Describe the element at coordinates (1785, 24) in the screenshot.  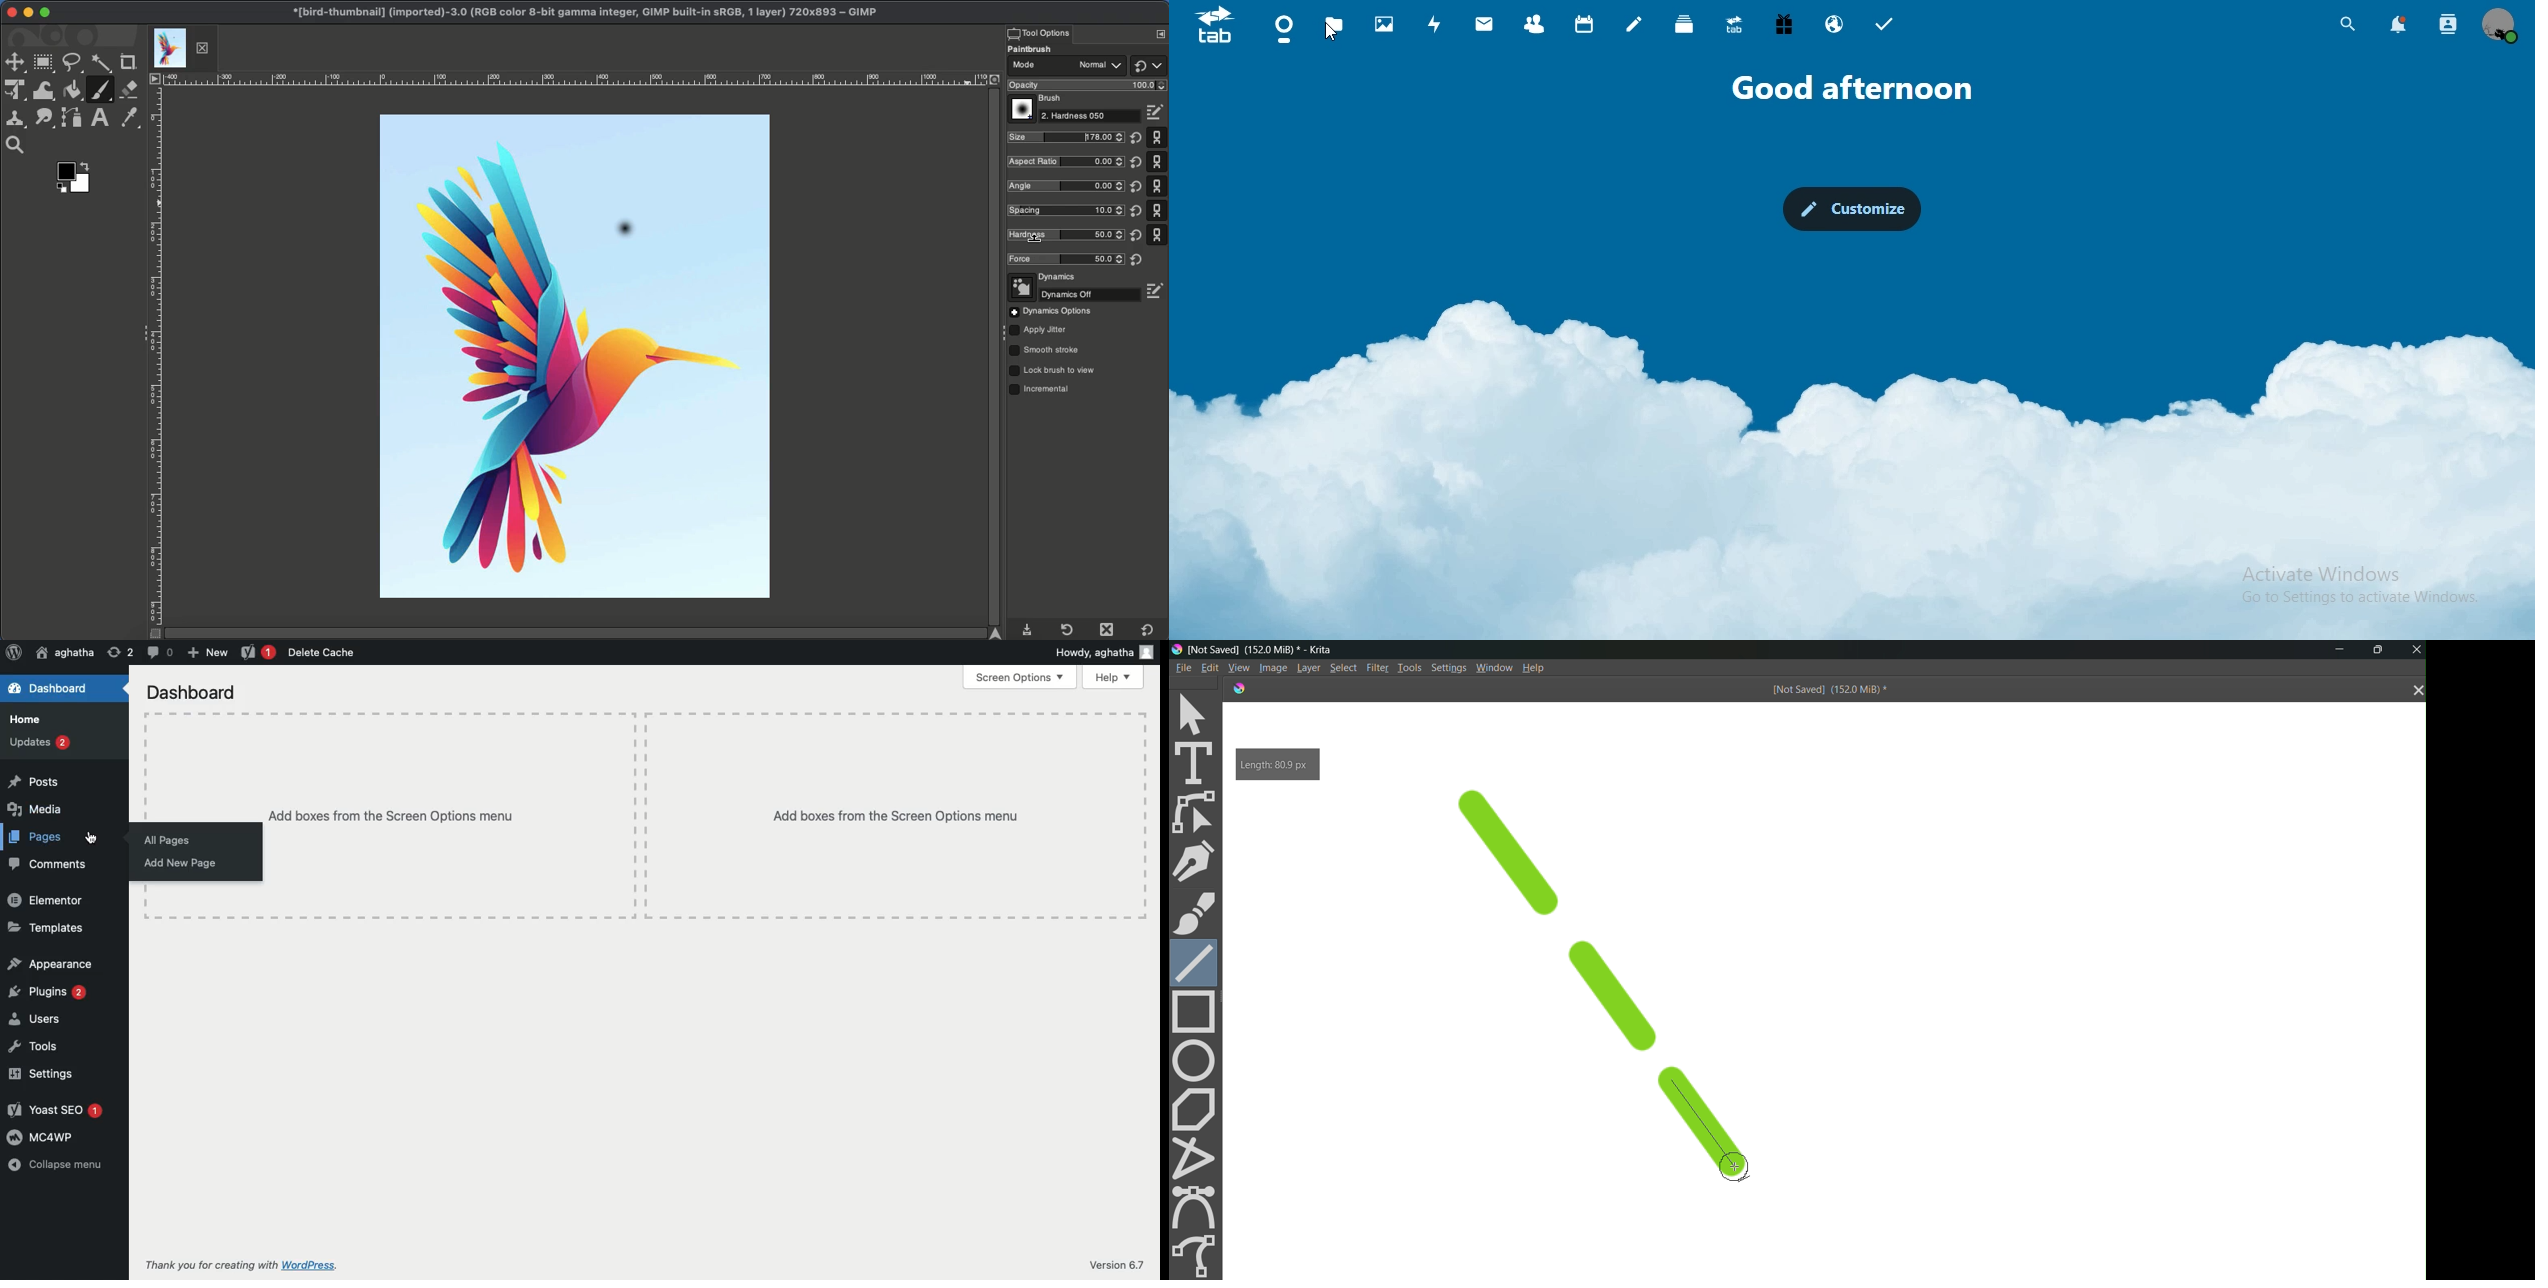
I see `free trial` at that location.